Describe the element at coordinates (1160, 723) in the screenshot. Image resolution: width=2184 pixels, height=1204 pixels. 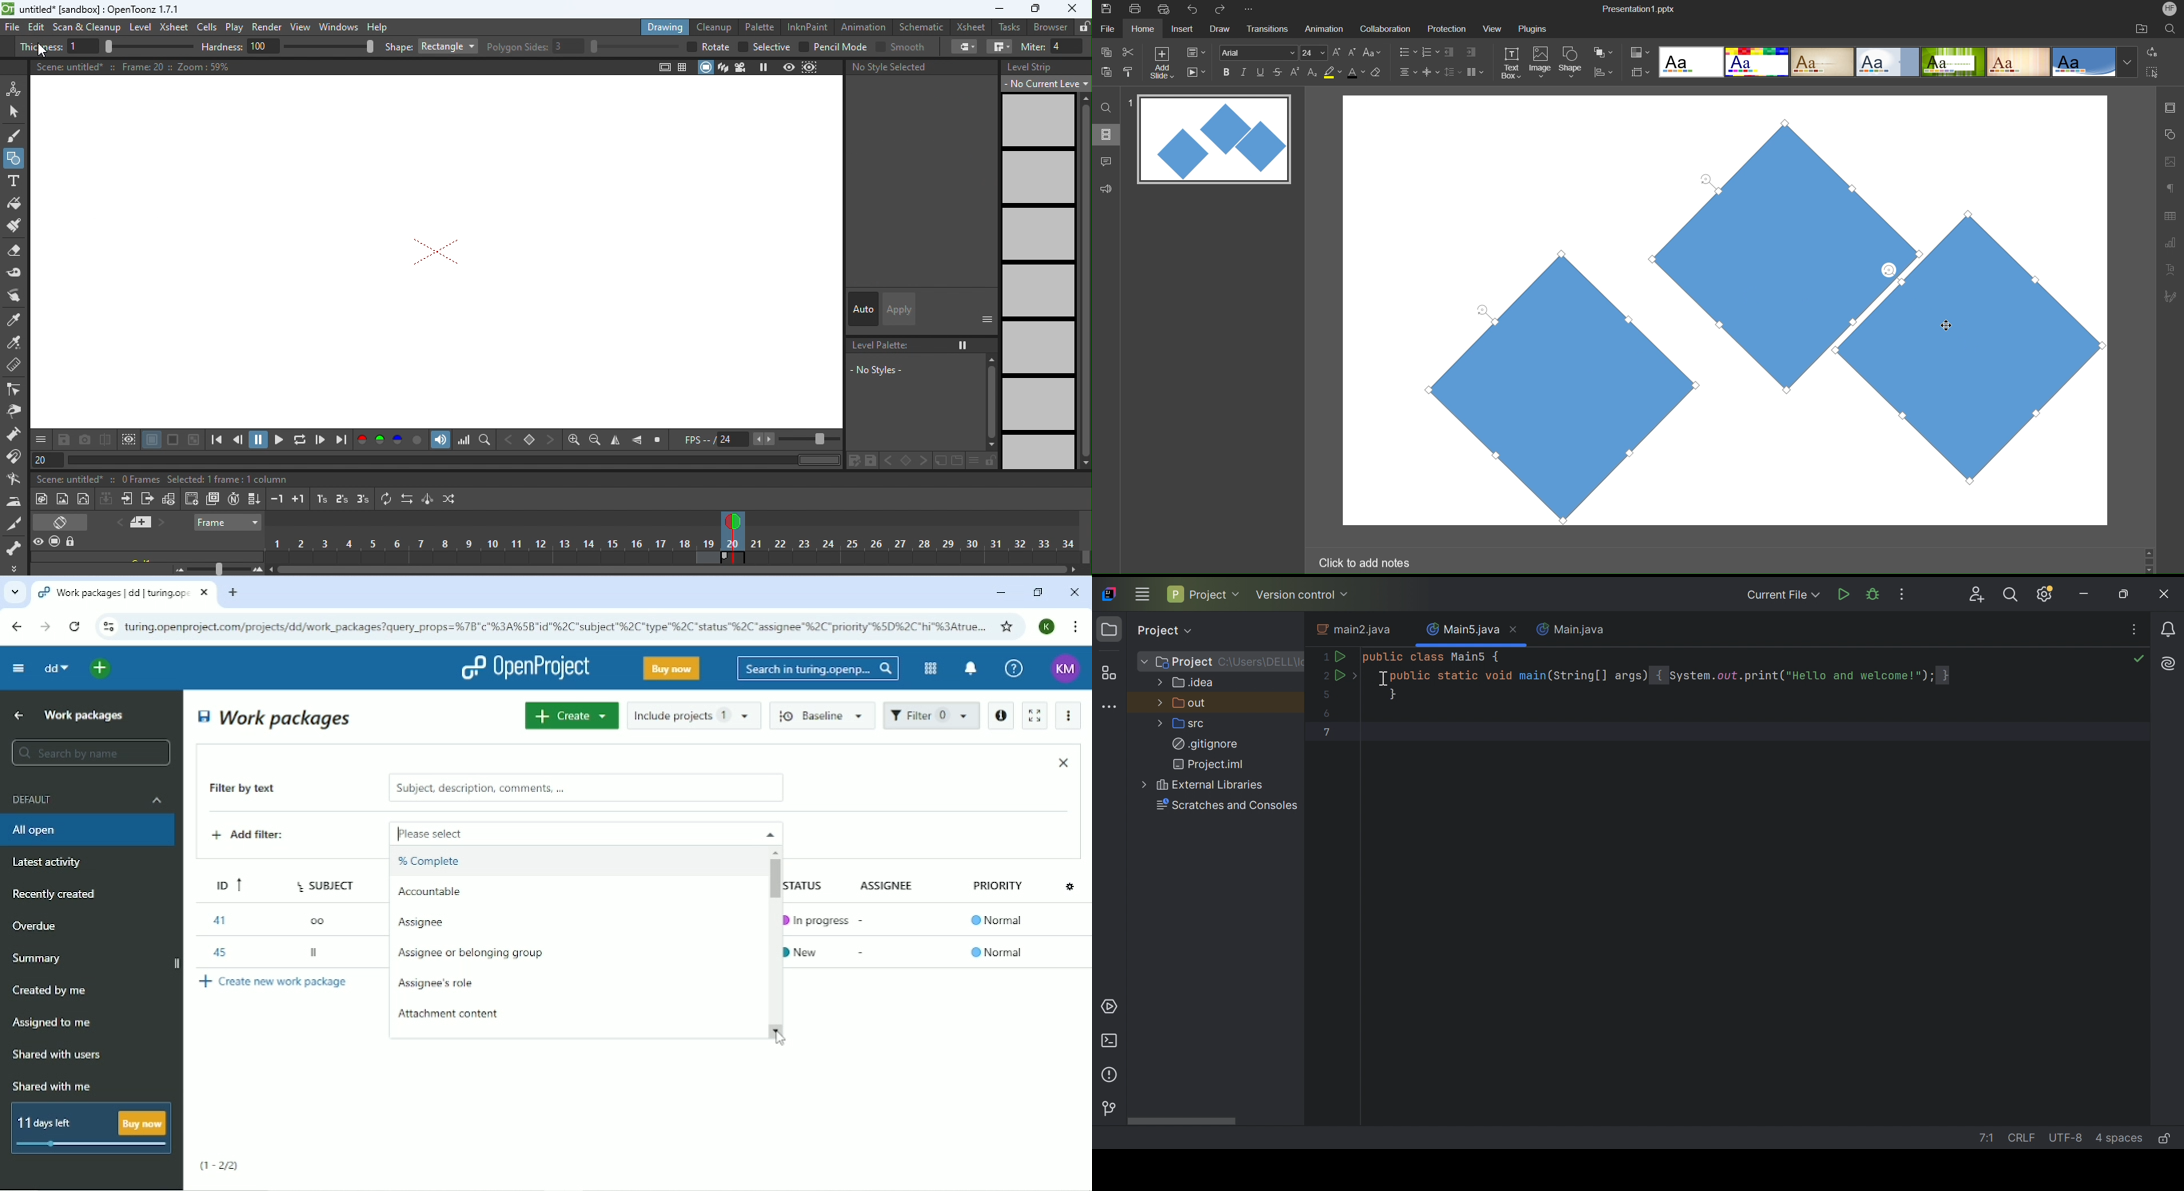
I see `More` at that location.